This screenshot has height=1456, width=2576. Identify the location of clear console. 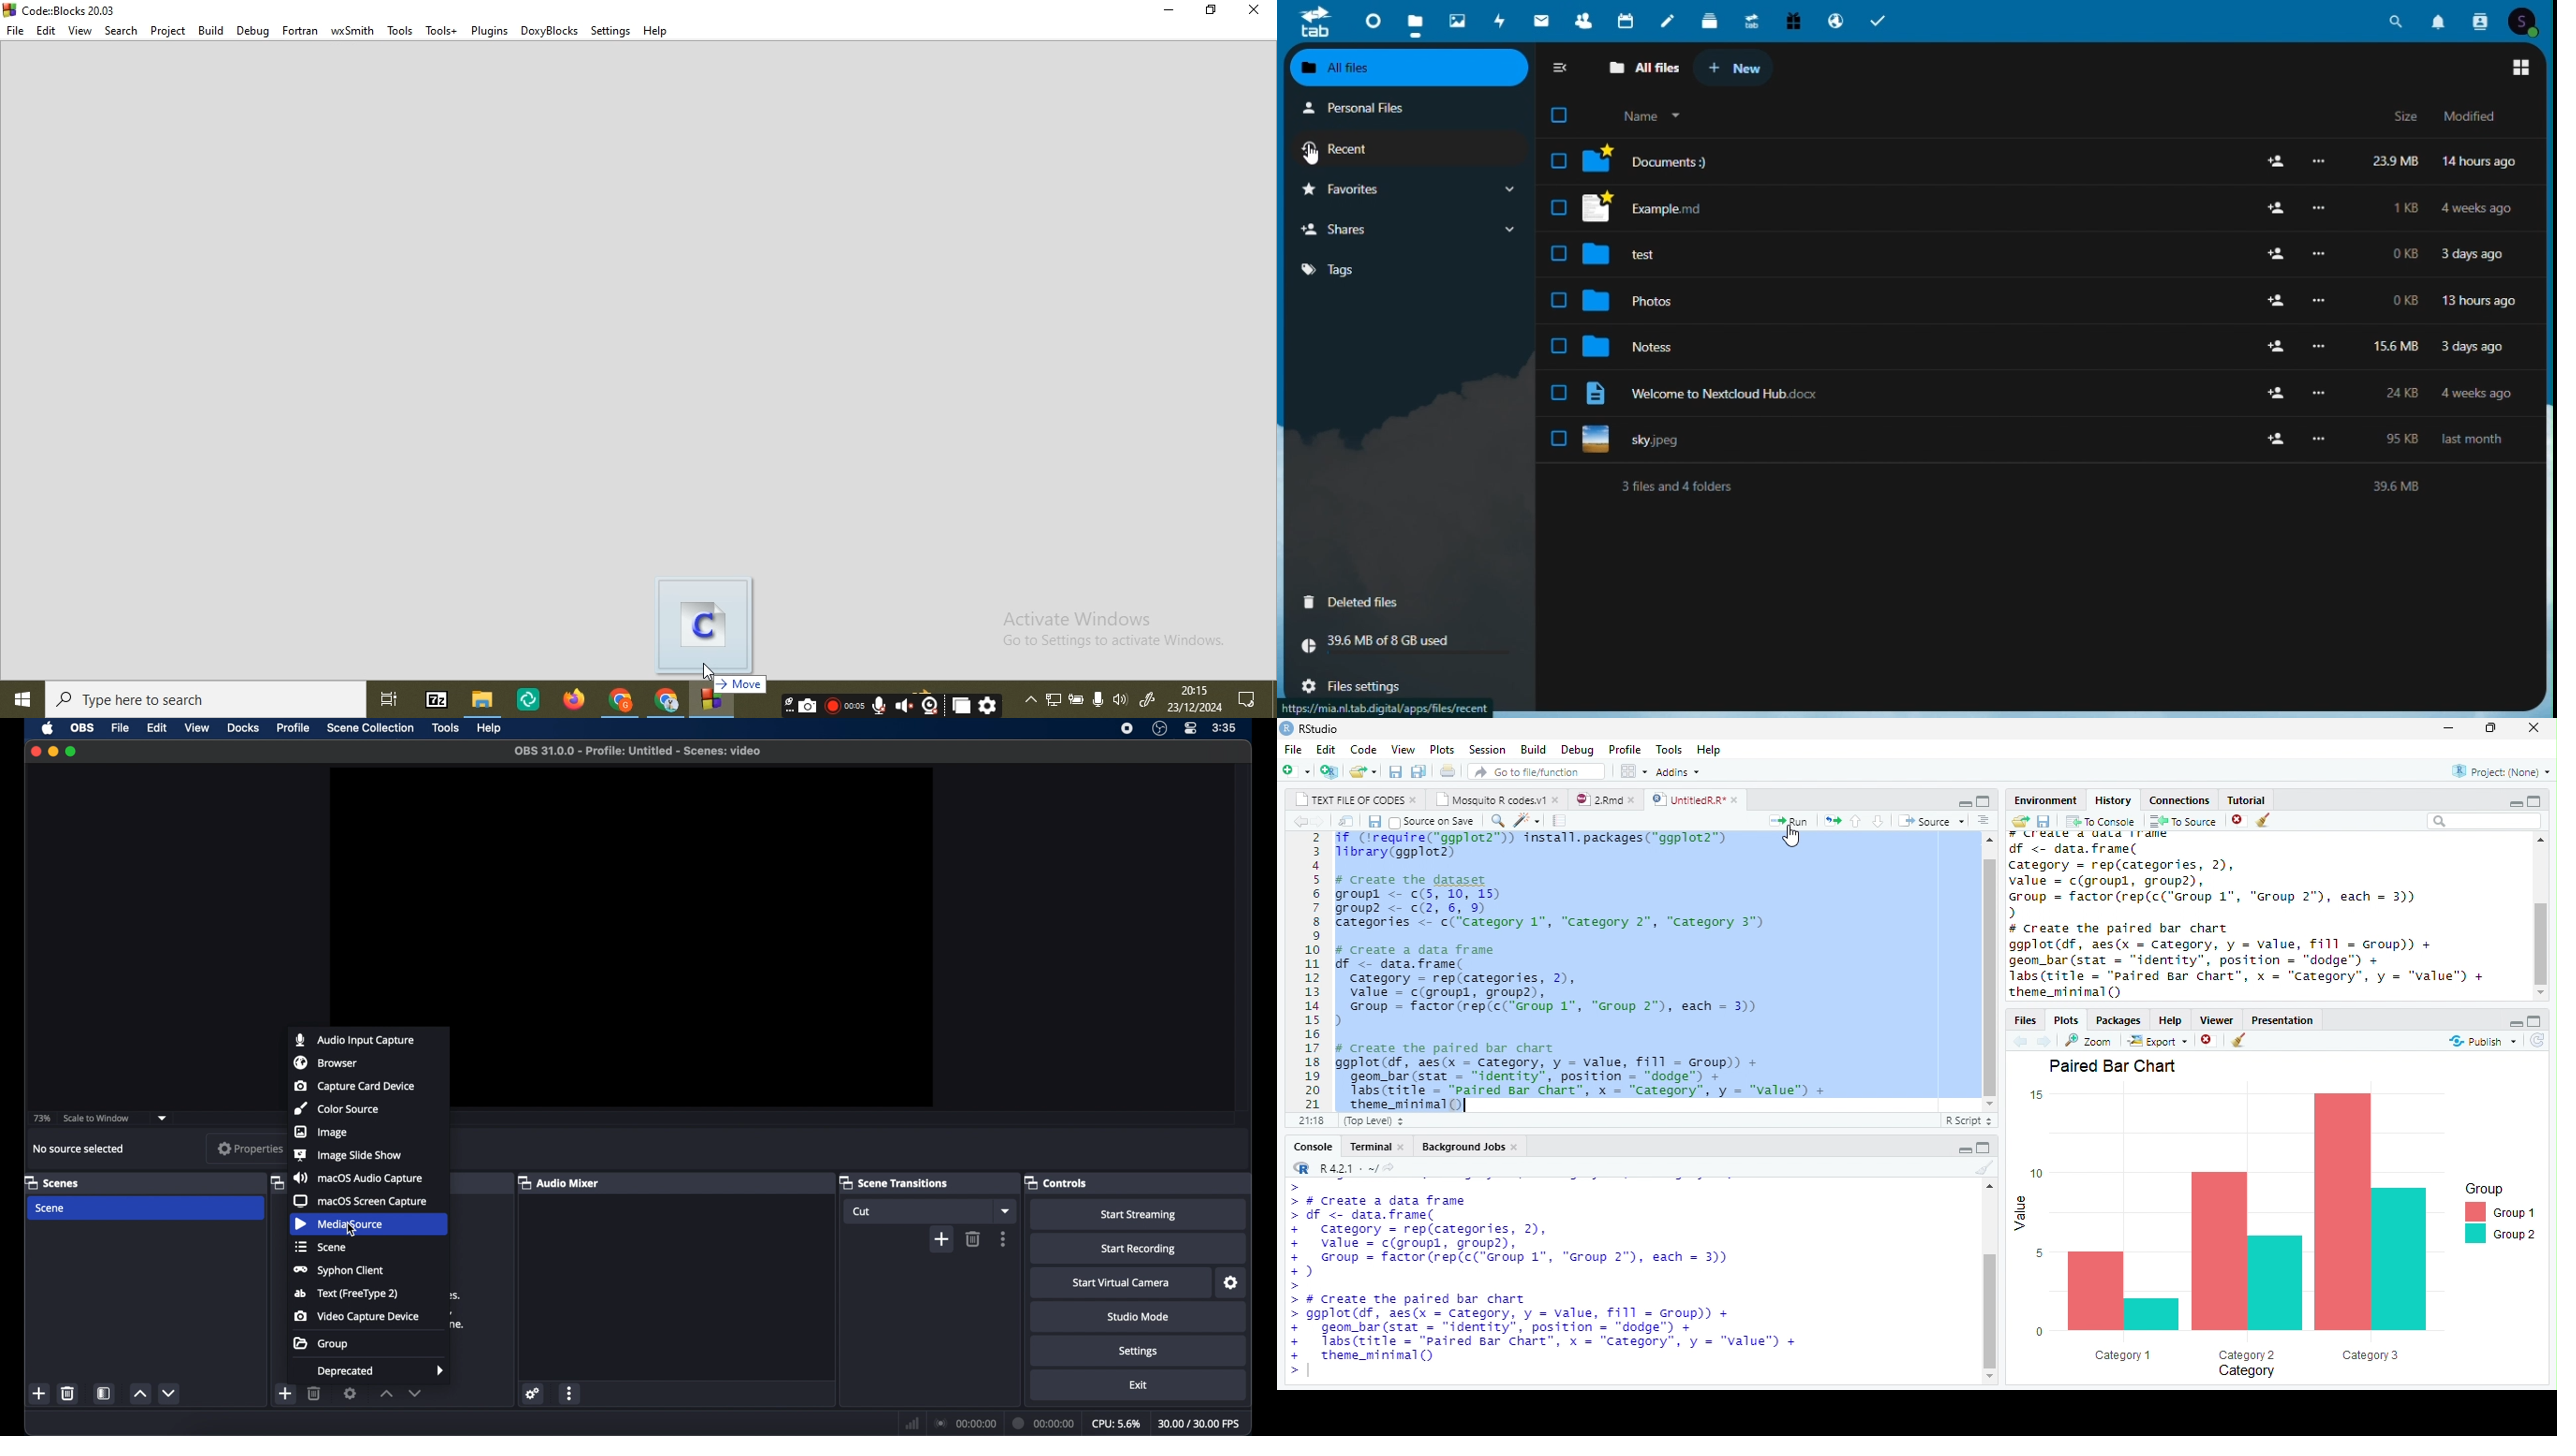
(1984, 1170).